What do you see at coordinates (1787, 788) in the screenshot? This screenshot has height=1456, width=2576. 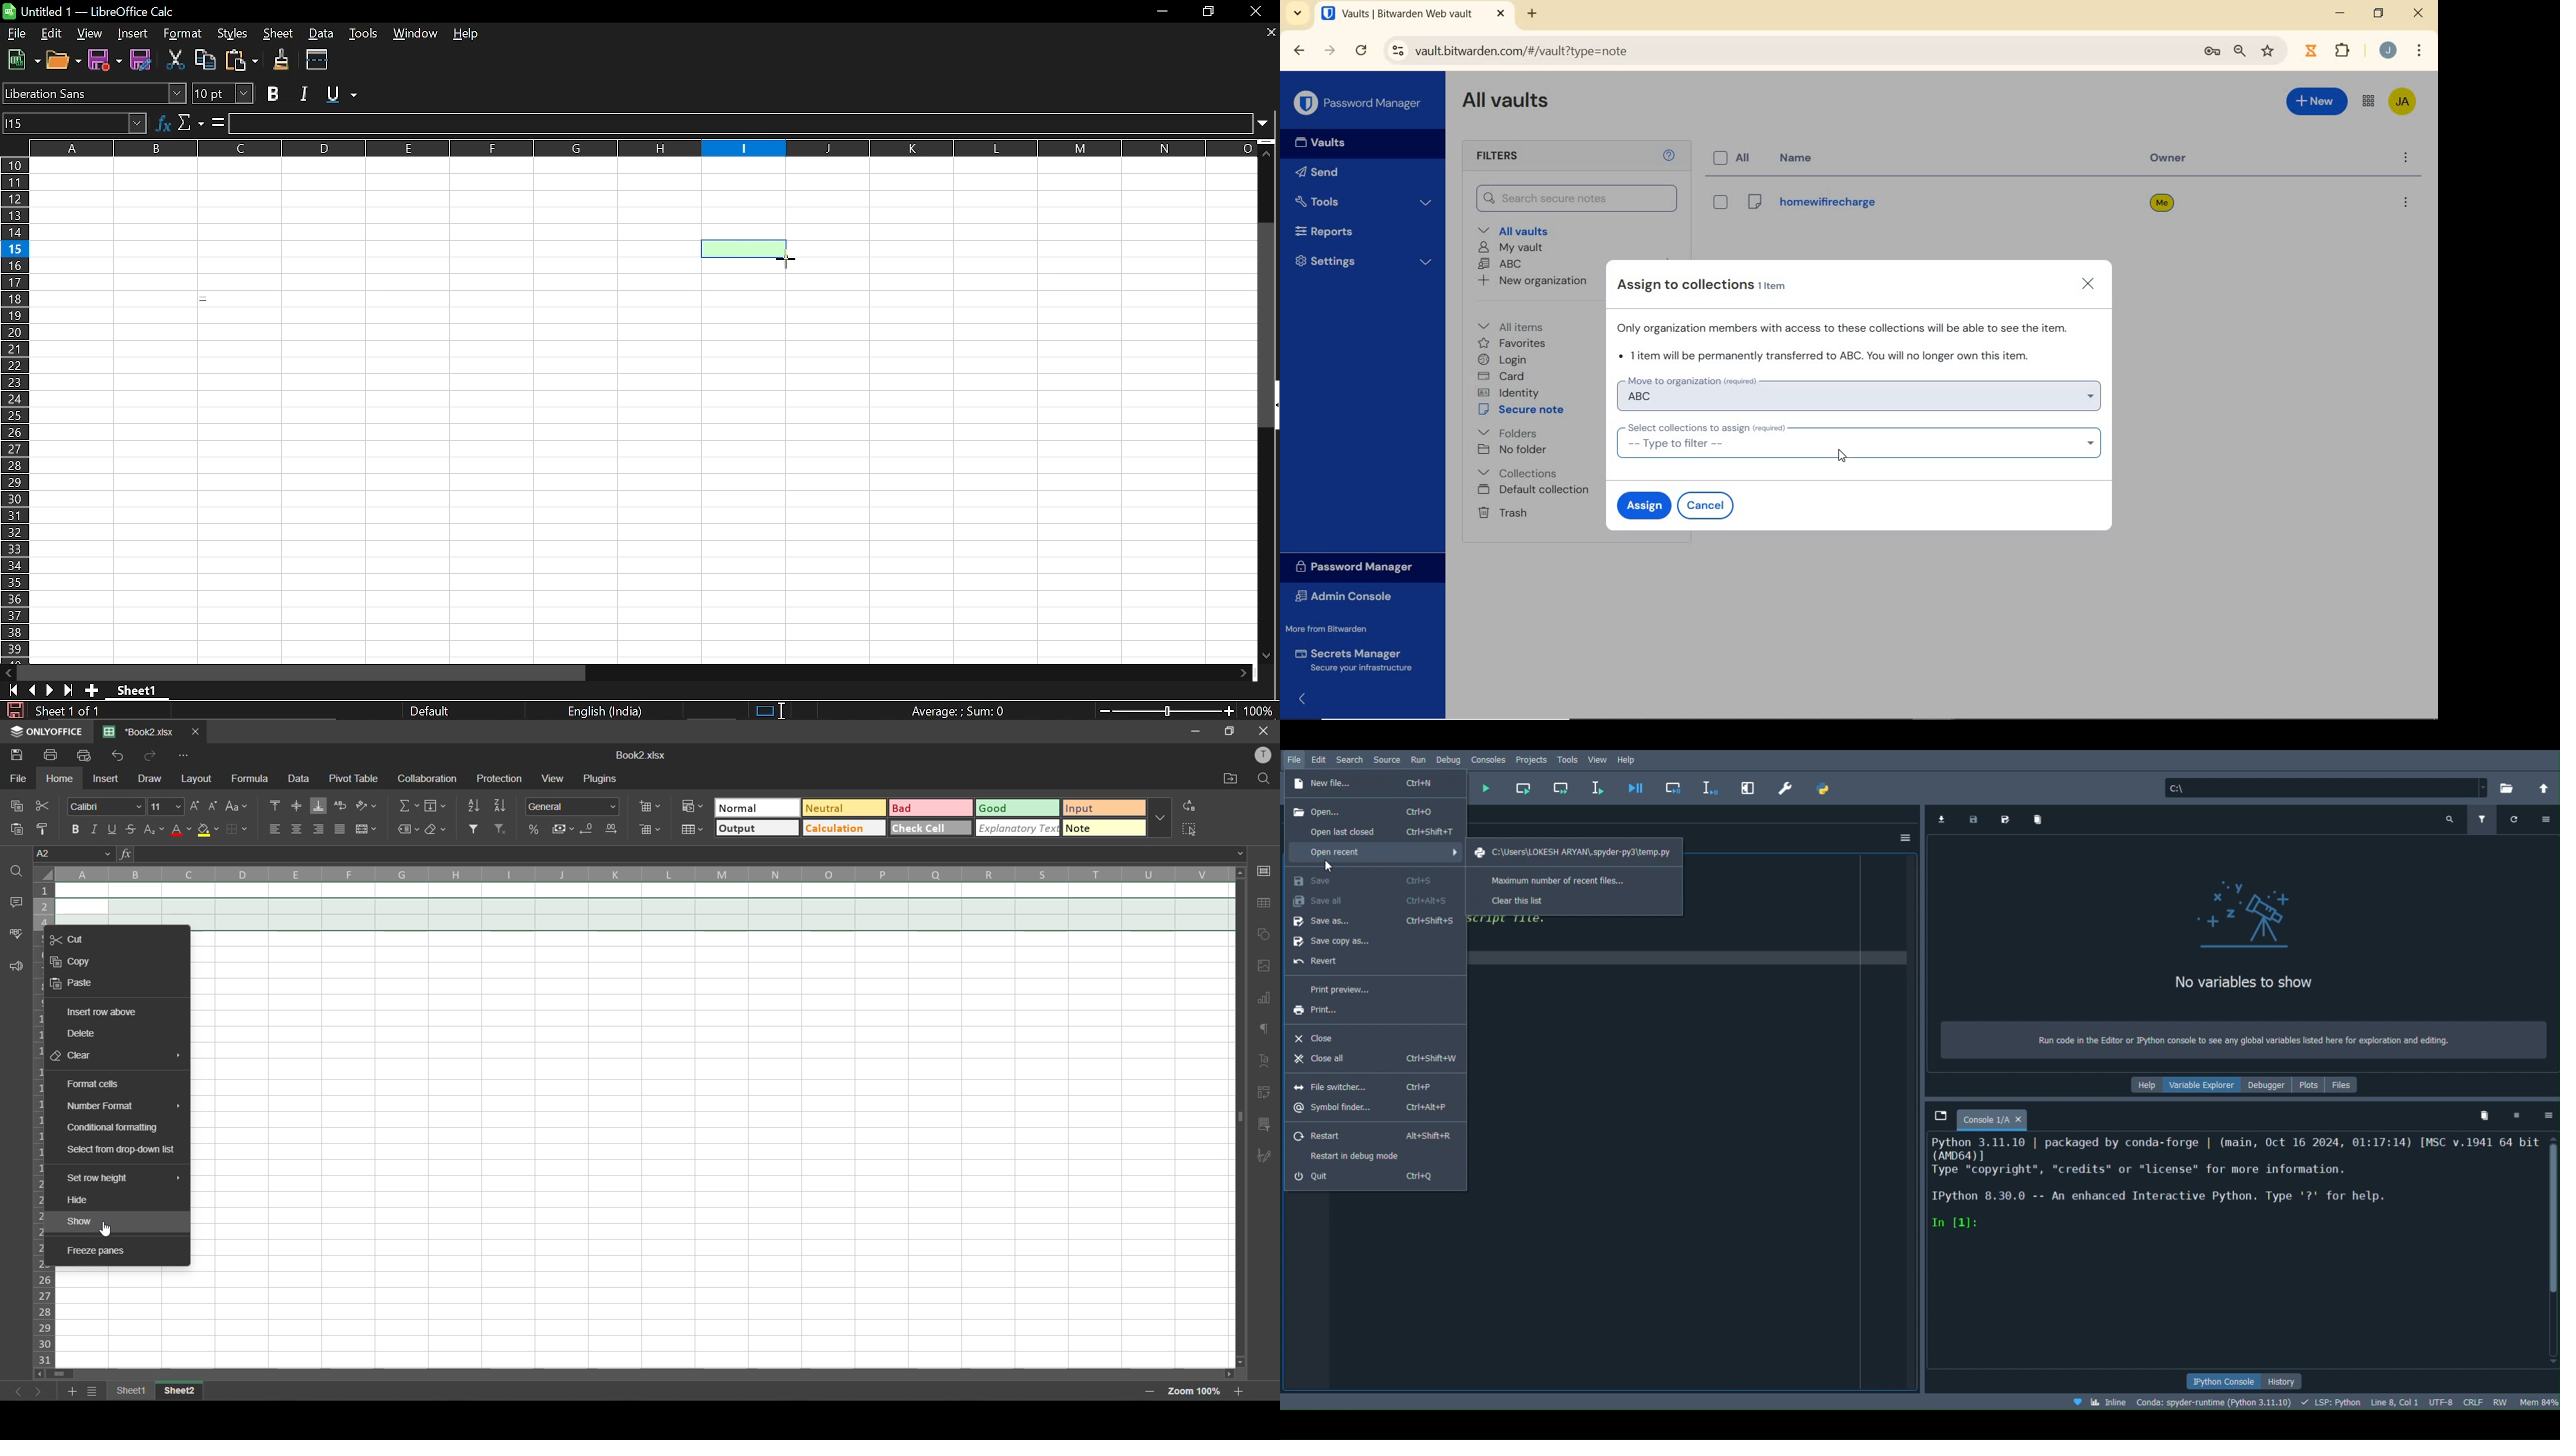 I see `Preferences` at bounding box center [1787, 788].